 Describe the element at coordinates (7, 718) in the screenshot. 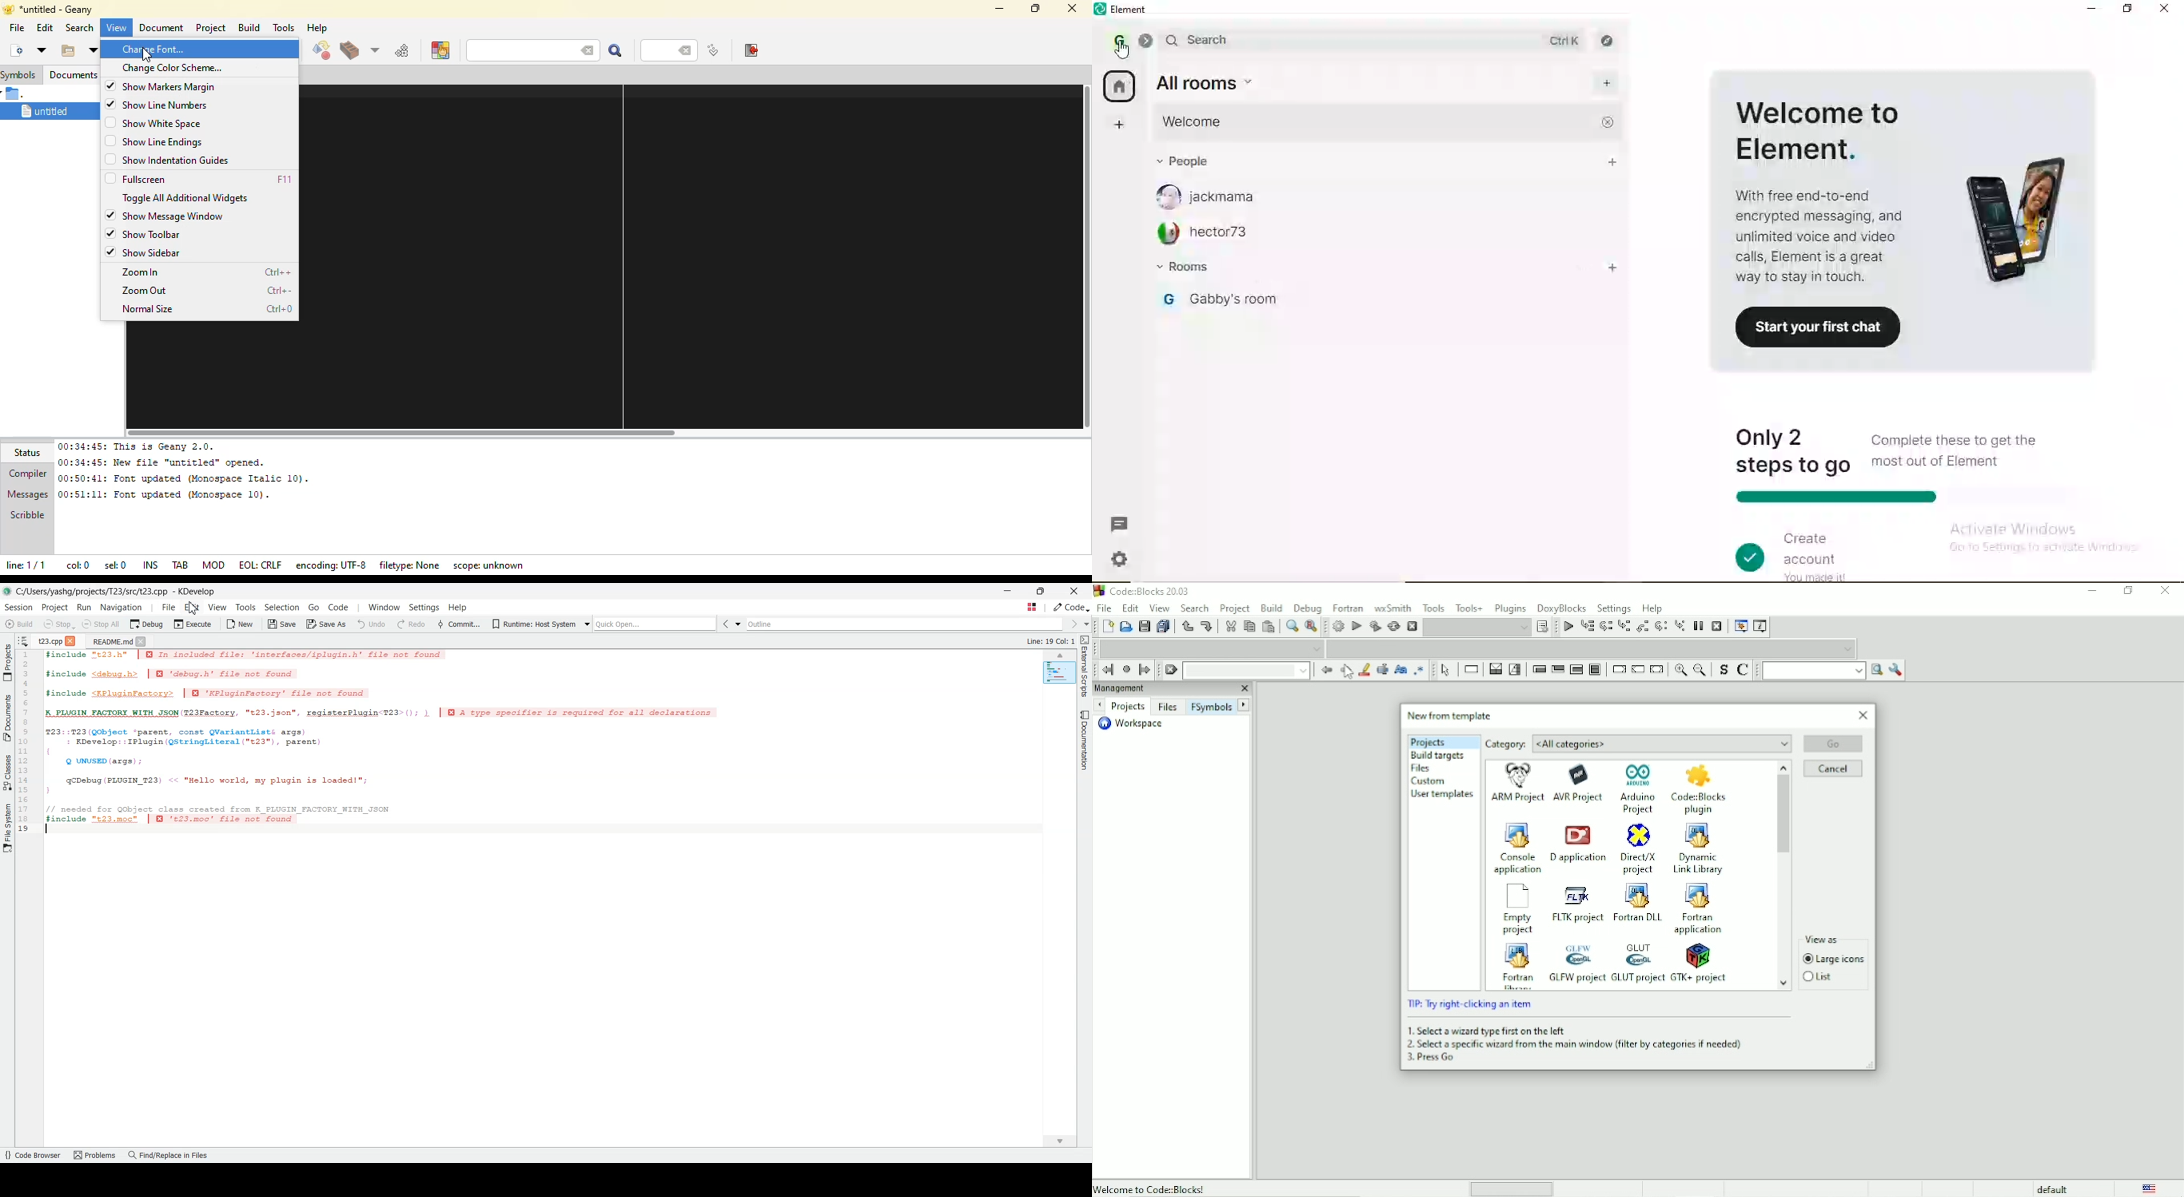

I see `Documents` at that location.